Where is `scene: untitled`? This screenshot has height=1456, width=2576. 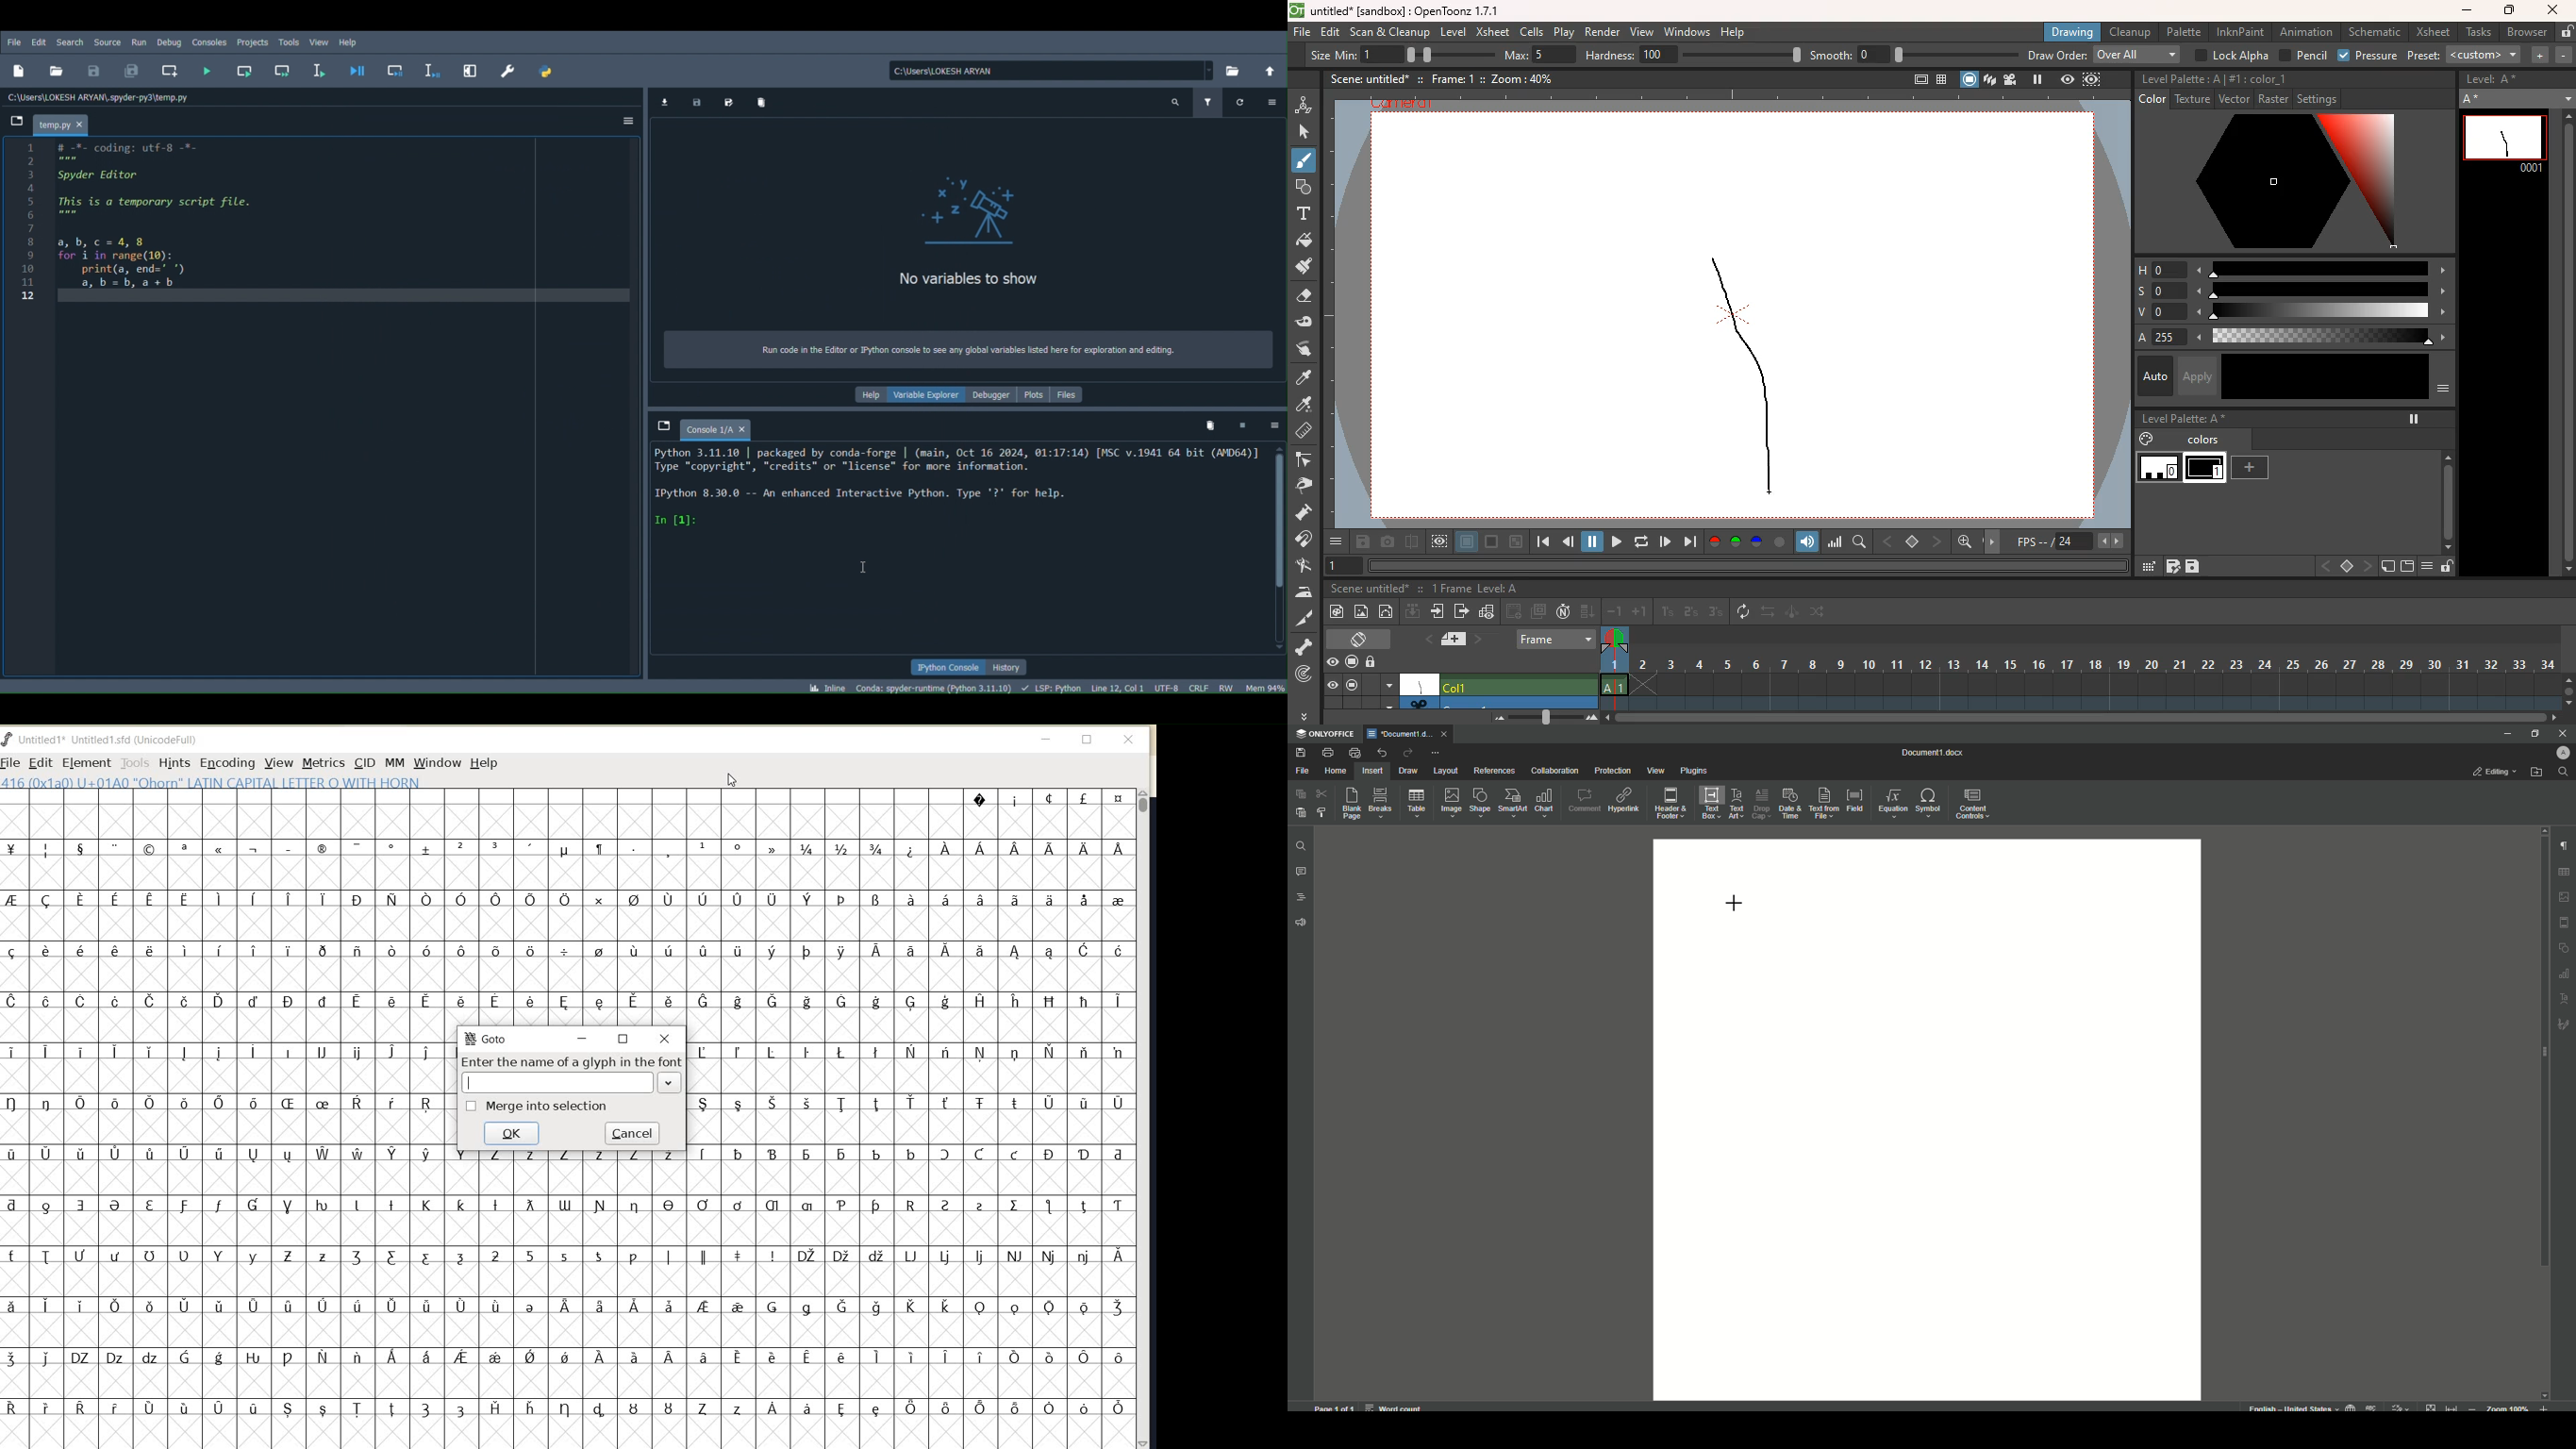
scene: untitled is located at coordinates (1367, 78).